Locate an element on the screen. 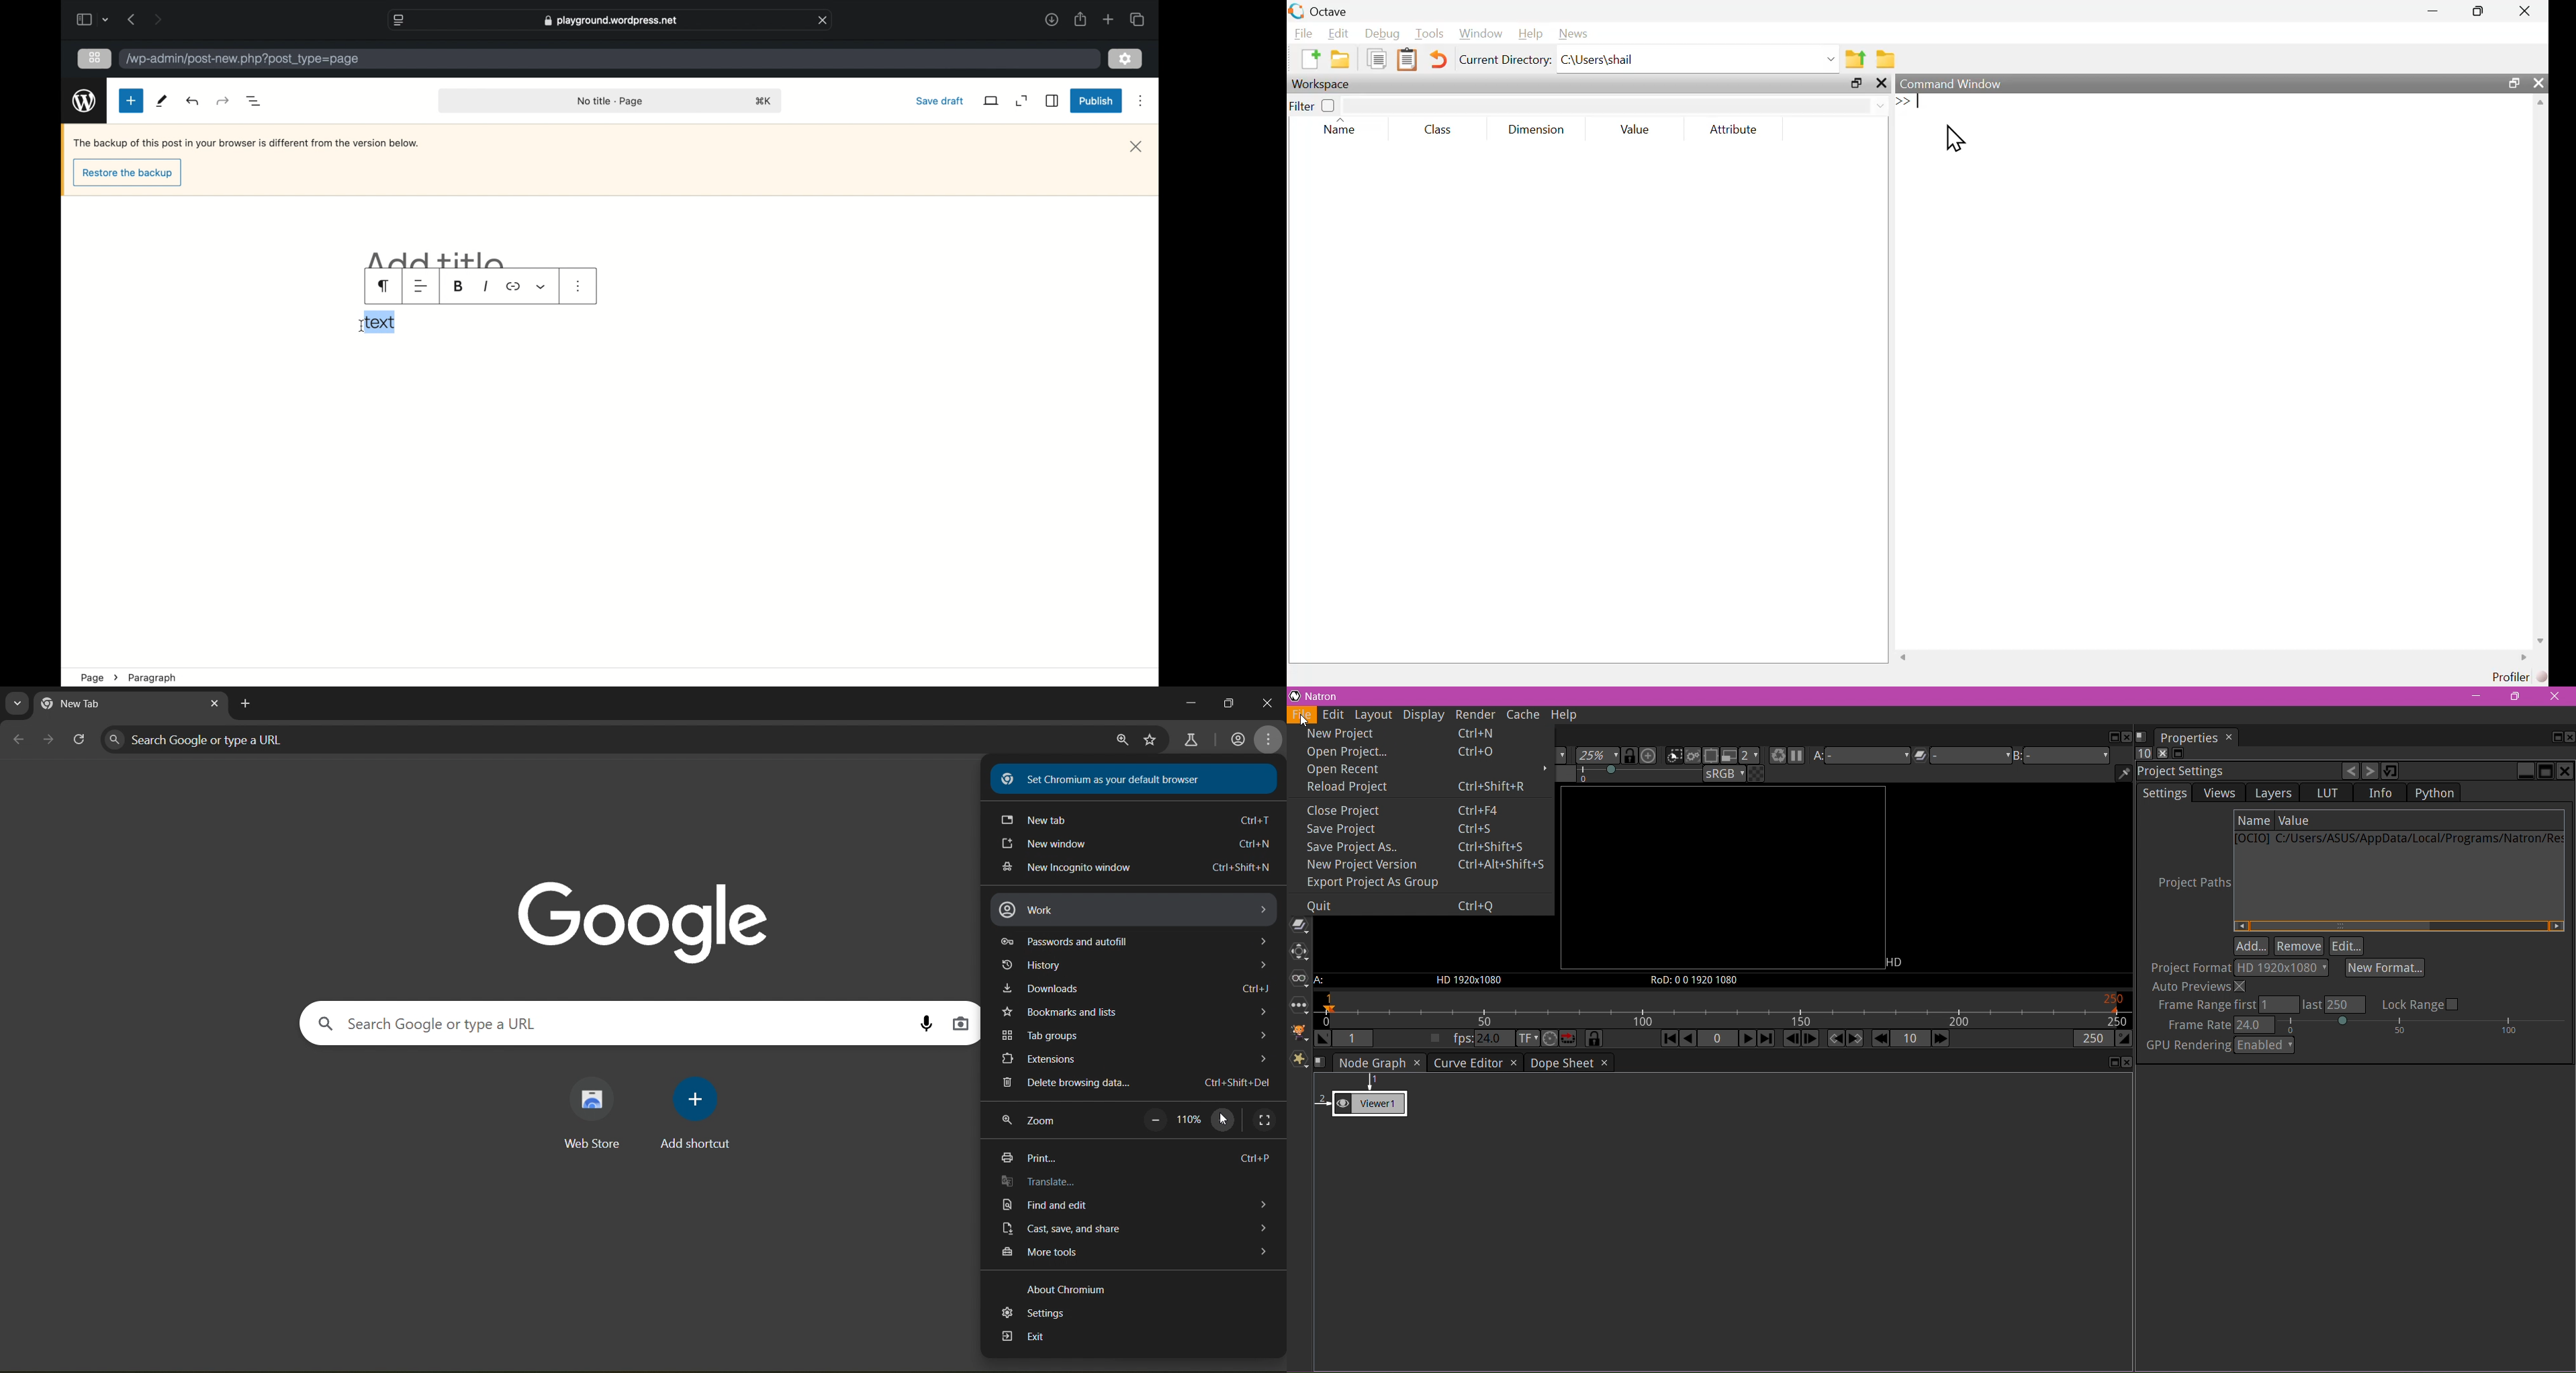 This screenshot has width=2576, height=1400. website settings is located at coordinates (398, 19).